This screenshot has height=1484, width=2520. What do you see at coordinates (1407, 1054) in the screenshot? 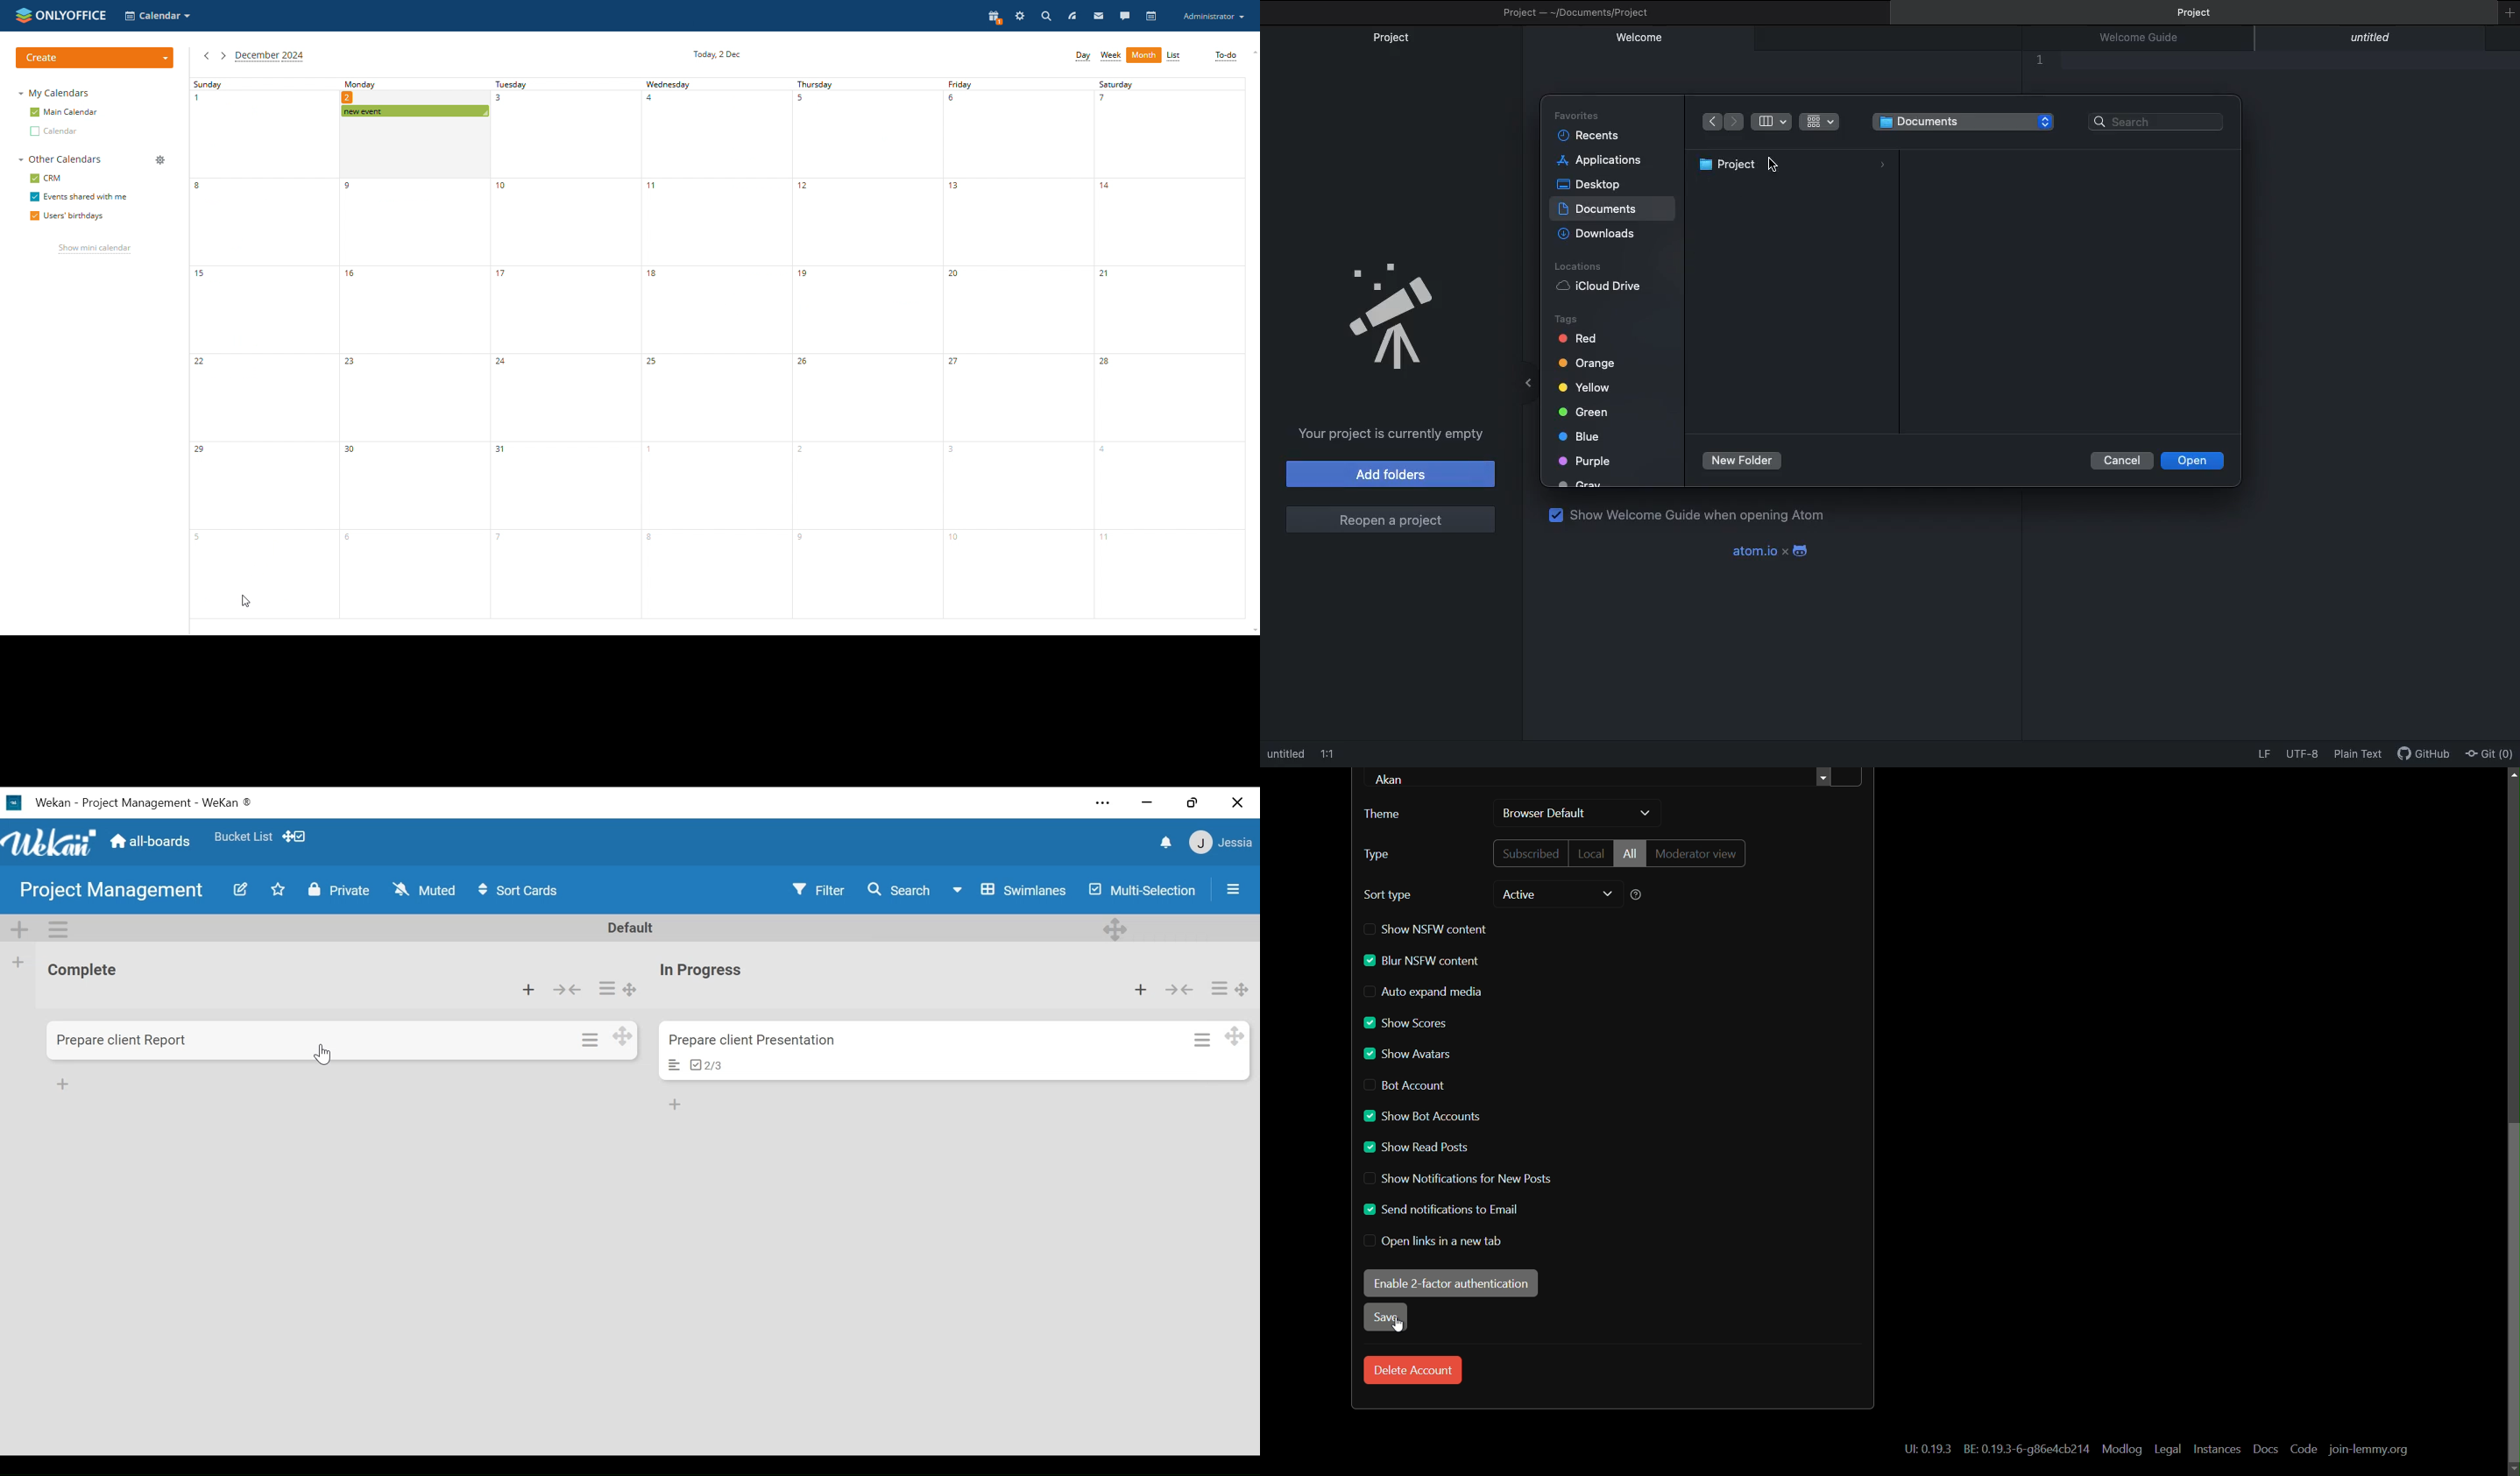
I see `show avatars` at bounding box center [1407, 1054].